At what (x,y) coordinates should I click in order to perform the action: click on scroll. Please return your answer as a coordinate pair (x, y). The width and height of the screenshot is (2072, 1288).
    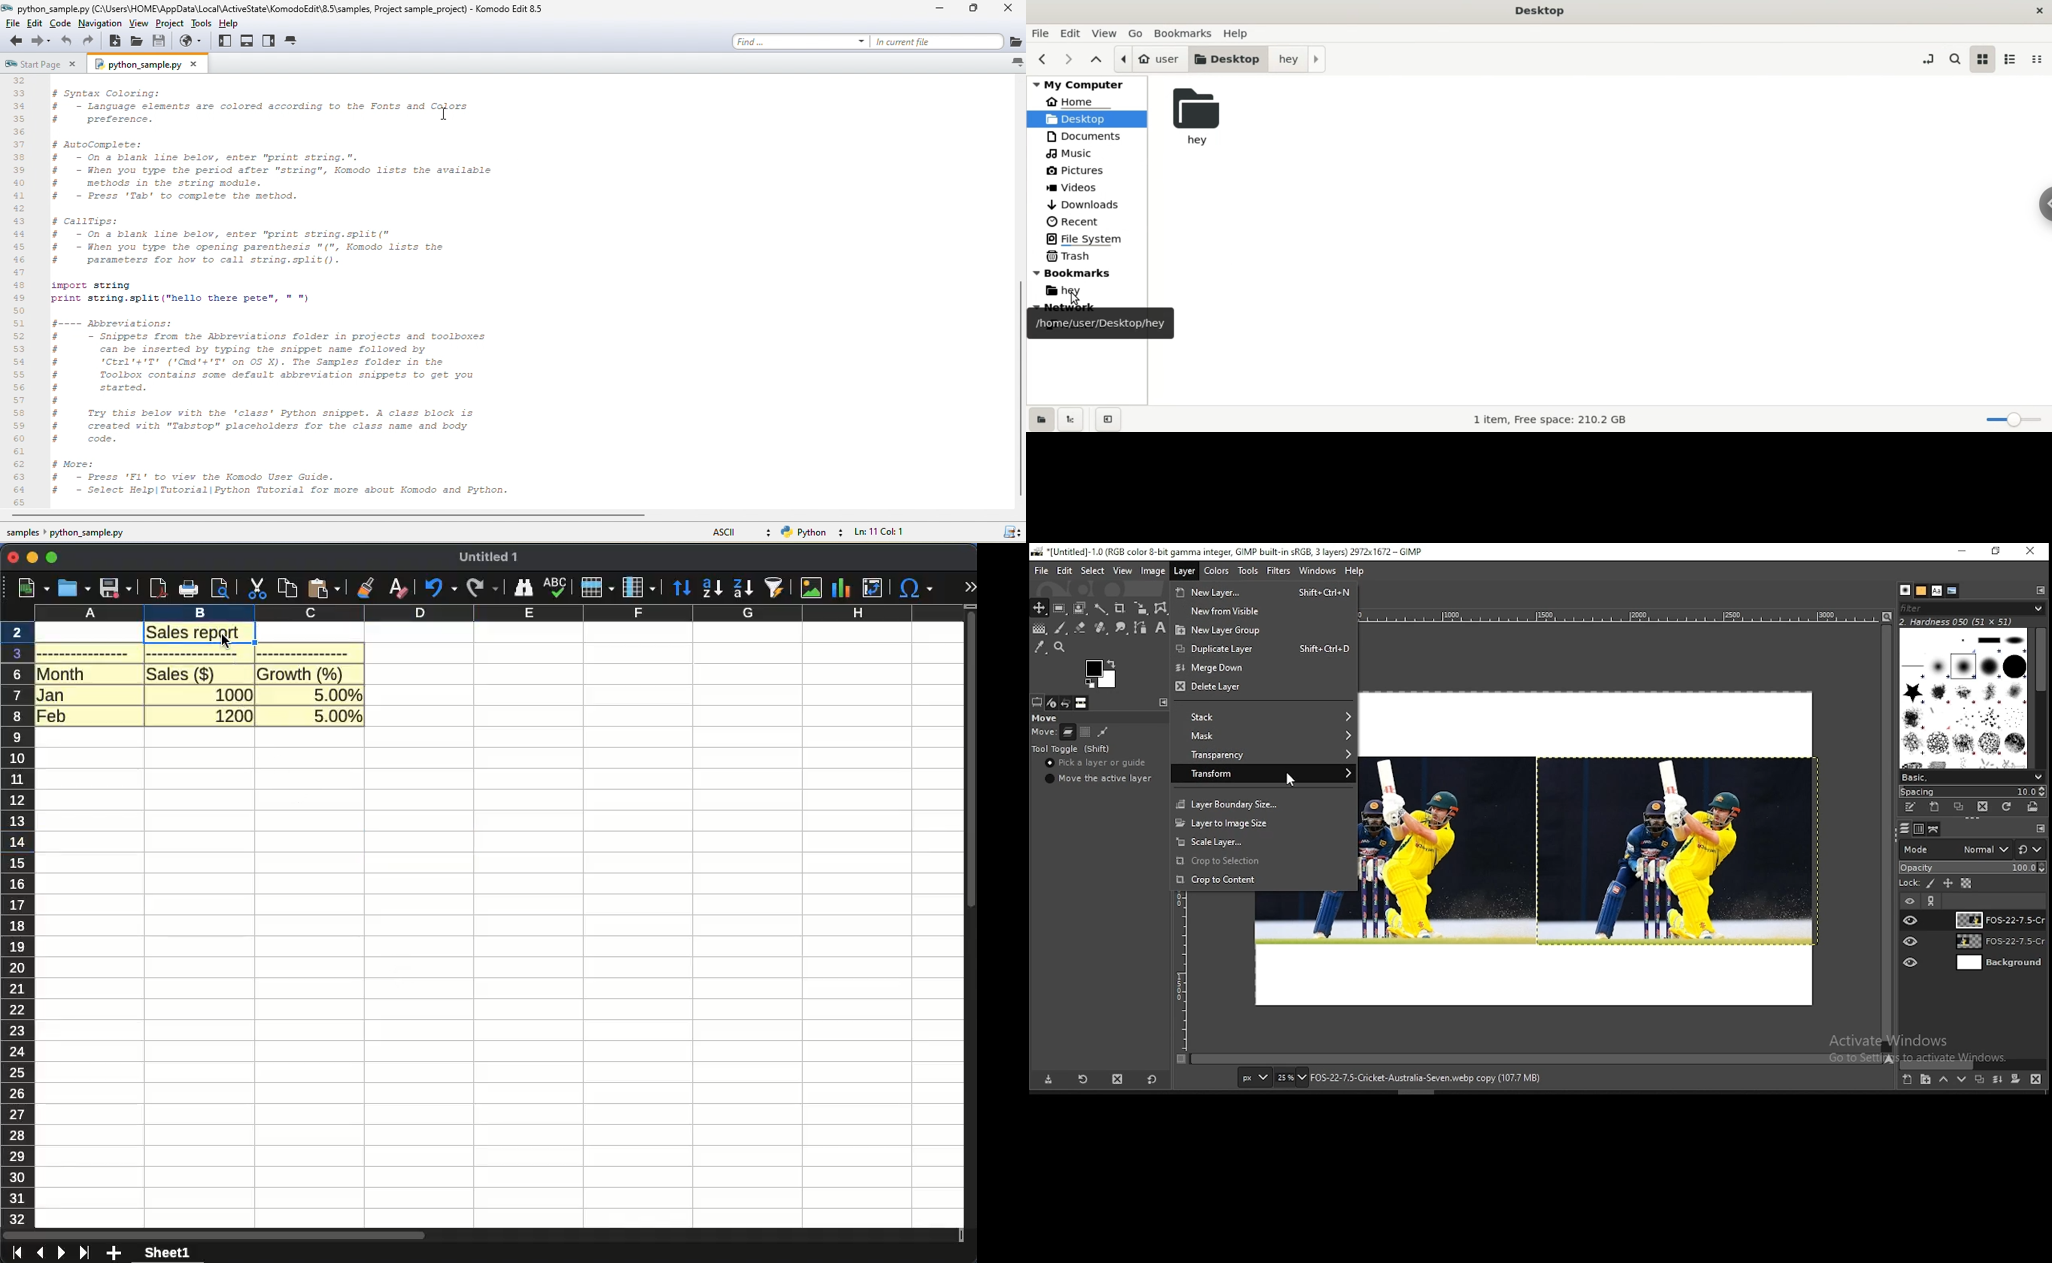
    Looking at the image, I should click on (971, 924).